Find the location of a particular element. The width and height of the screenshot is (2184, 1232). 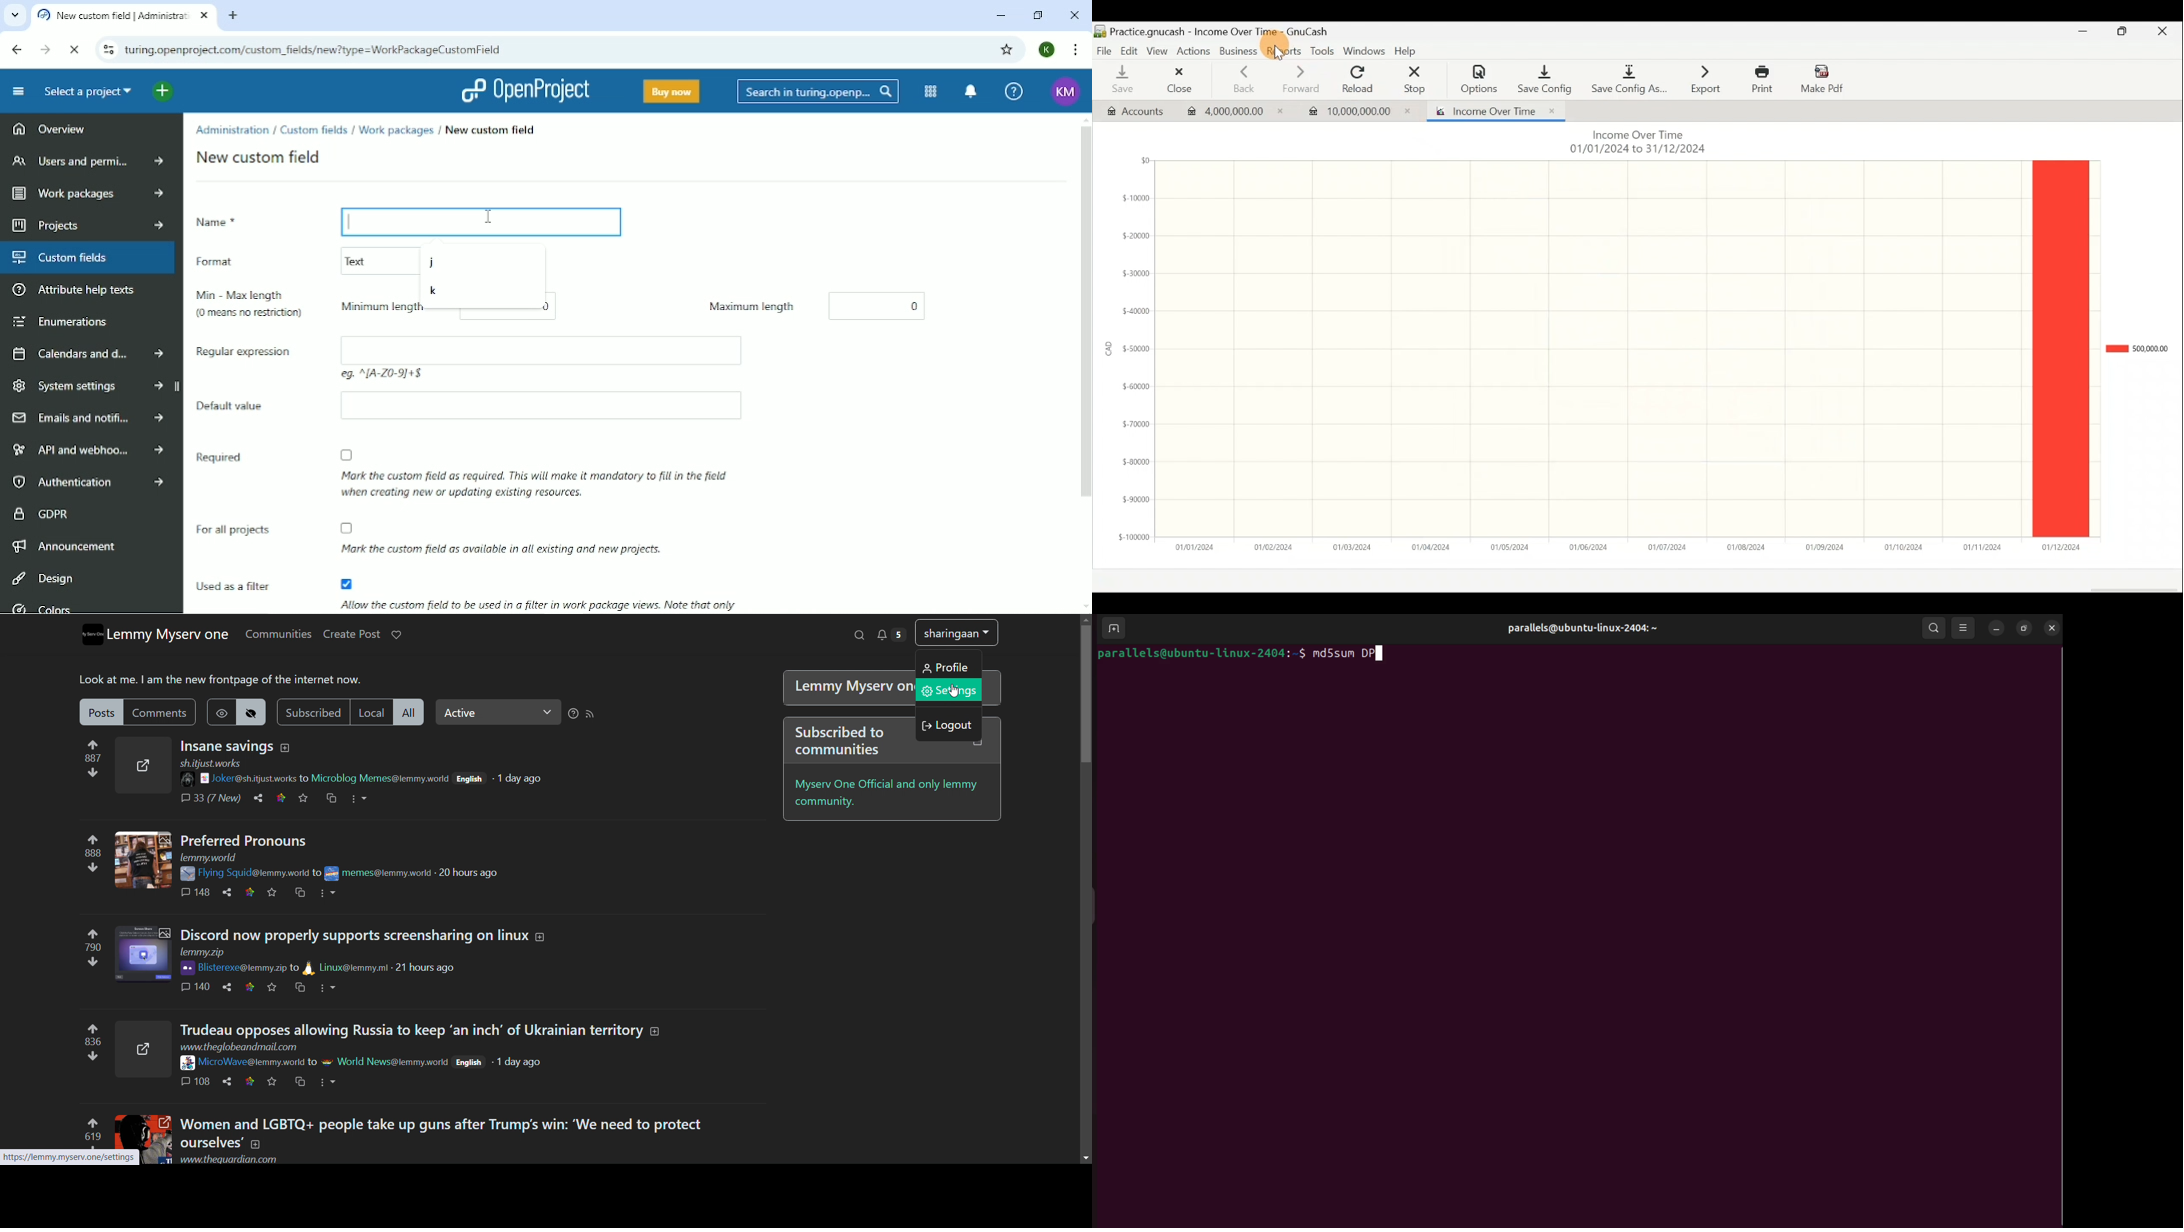

Colors is located at coordinates (41, 606).